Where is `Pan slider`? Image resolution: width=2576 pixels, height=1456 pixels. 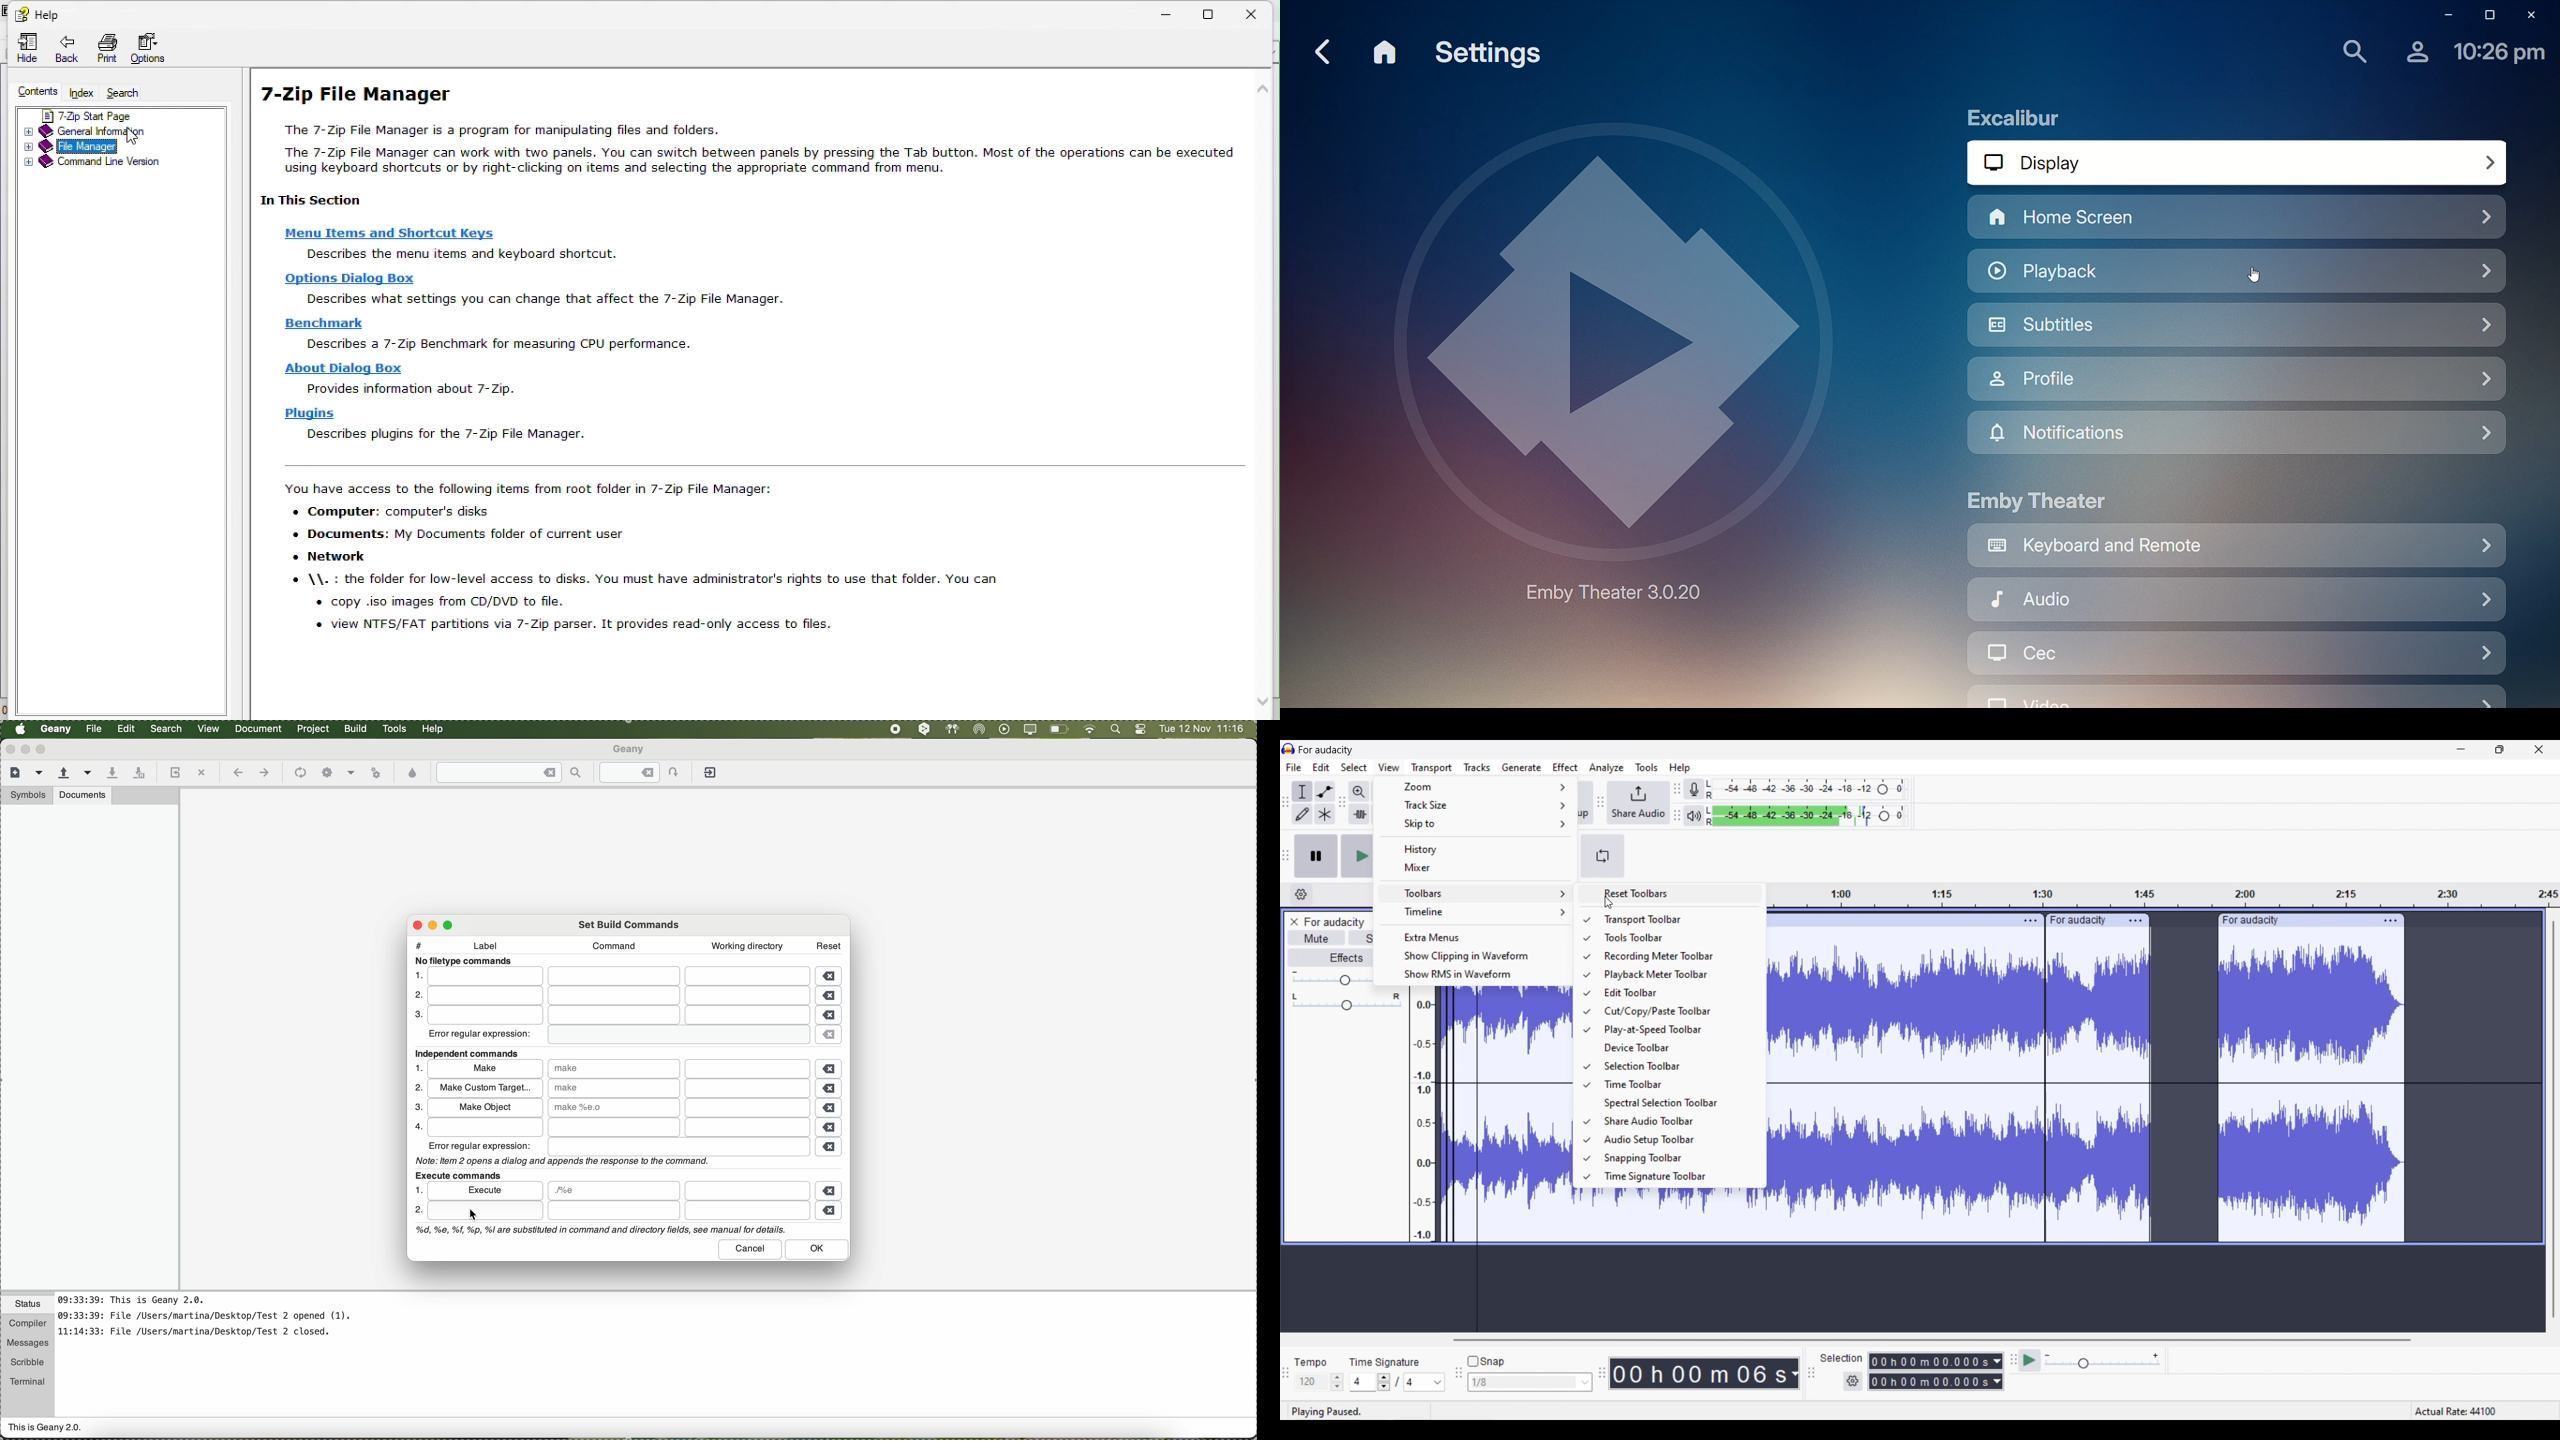
Pan slider is located at coordinates (1347, 1001).